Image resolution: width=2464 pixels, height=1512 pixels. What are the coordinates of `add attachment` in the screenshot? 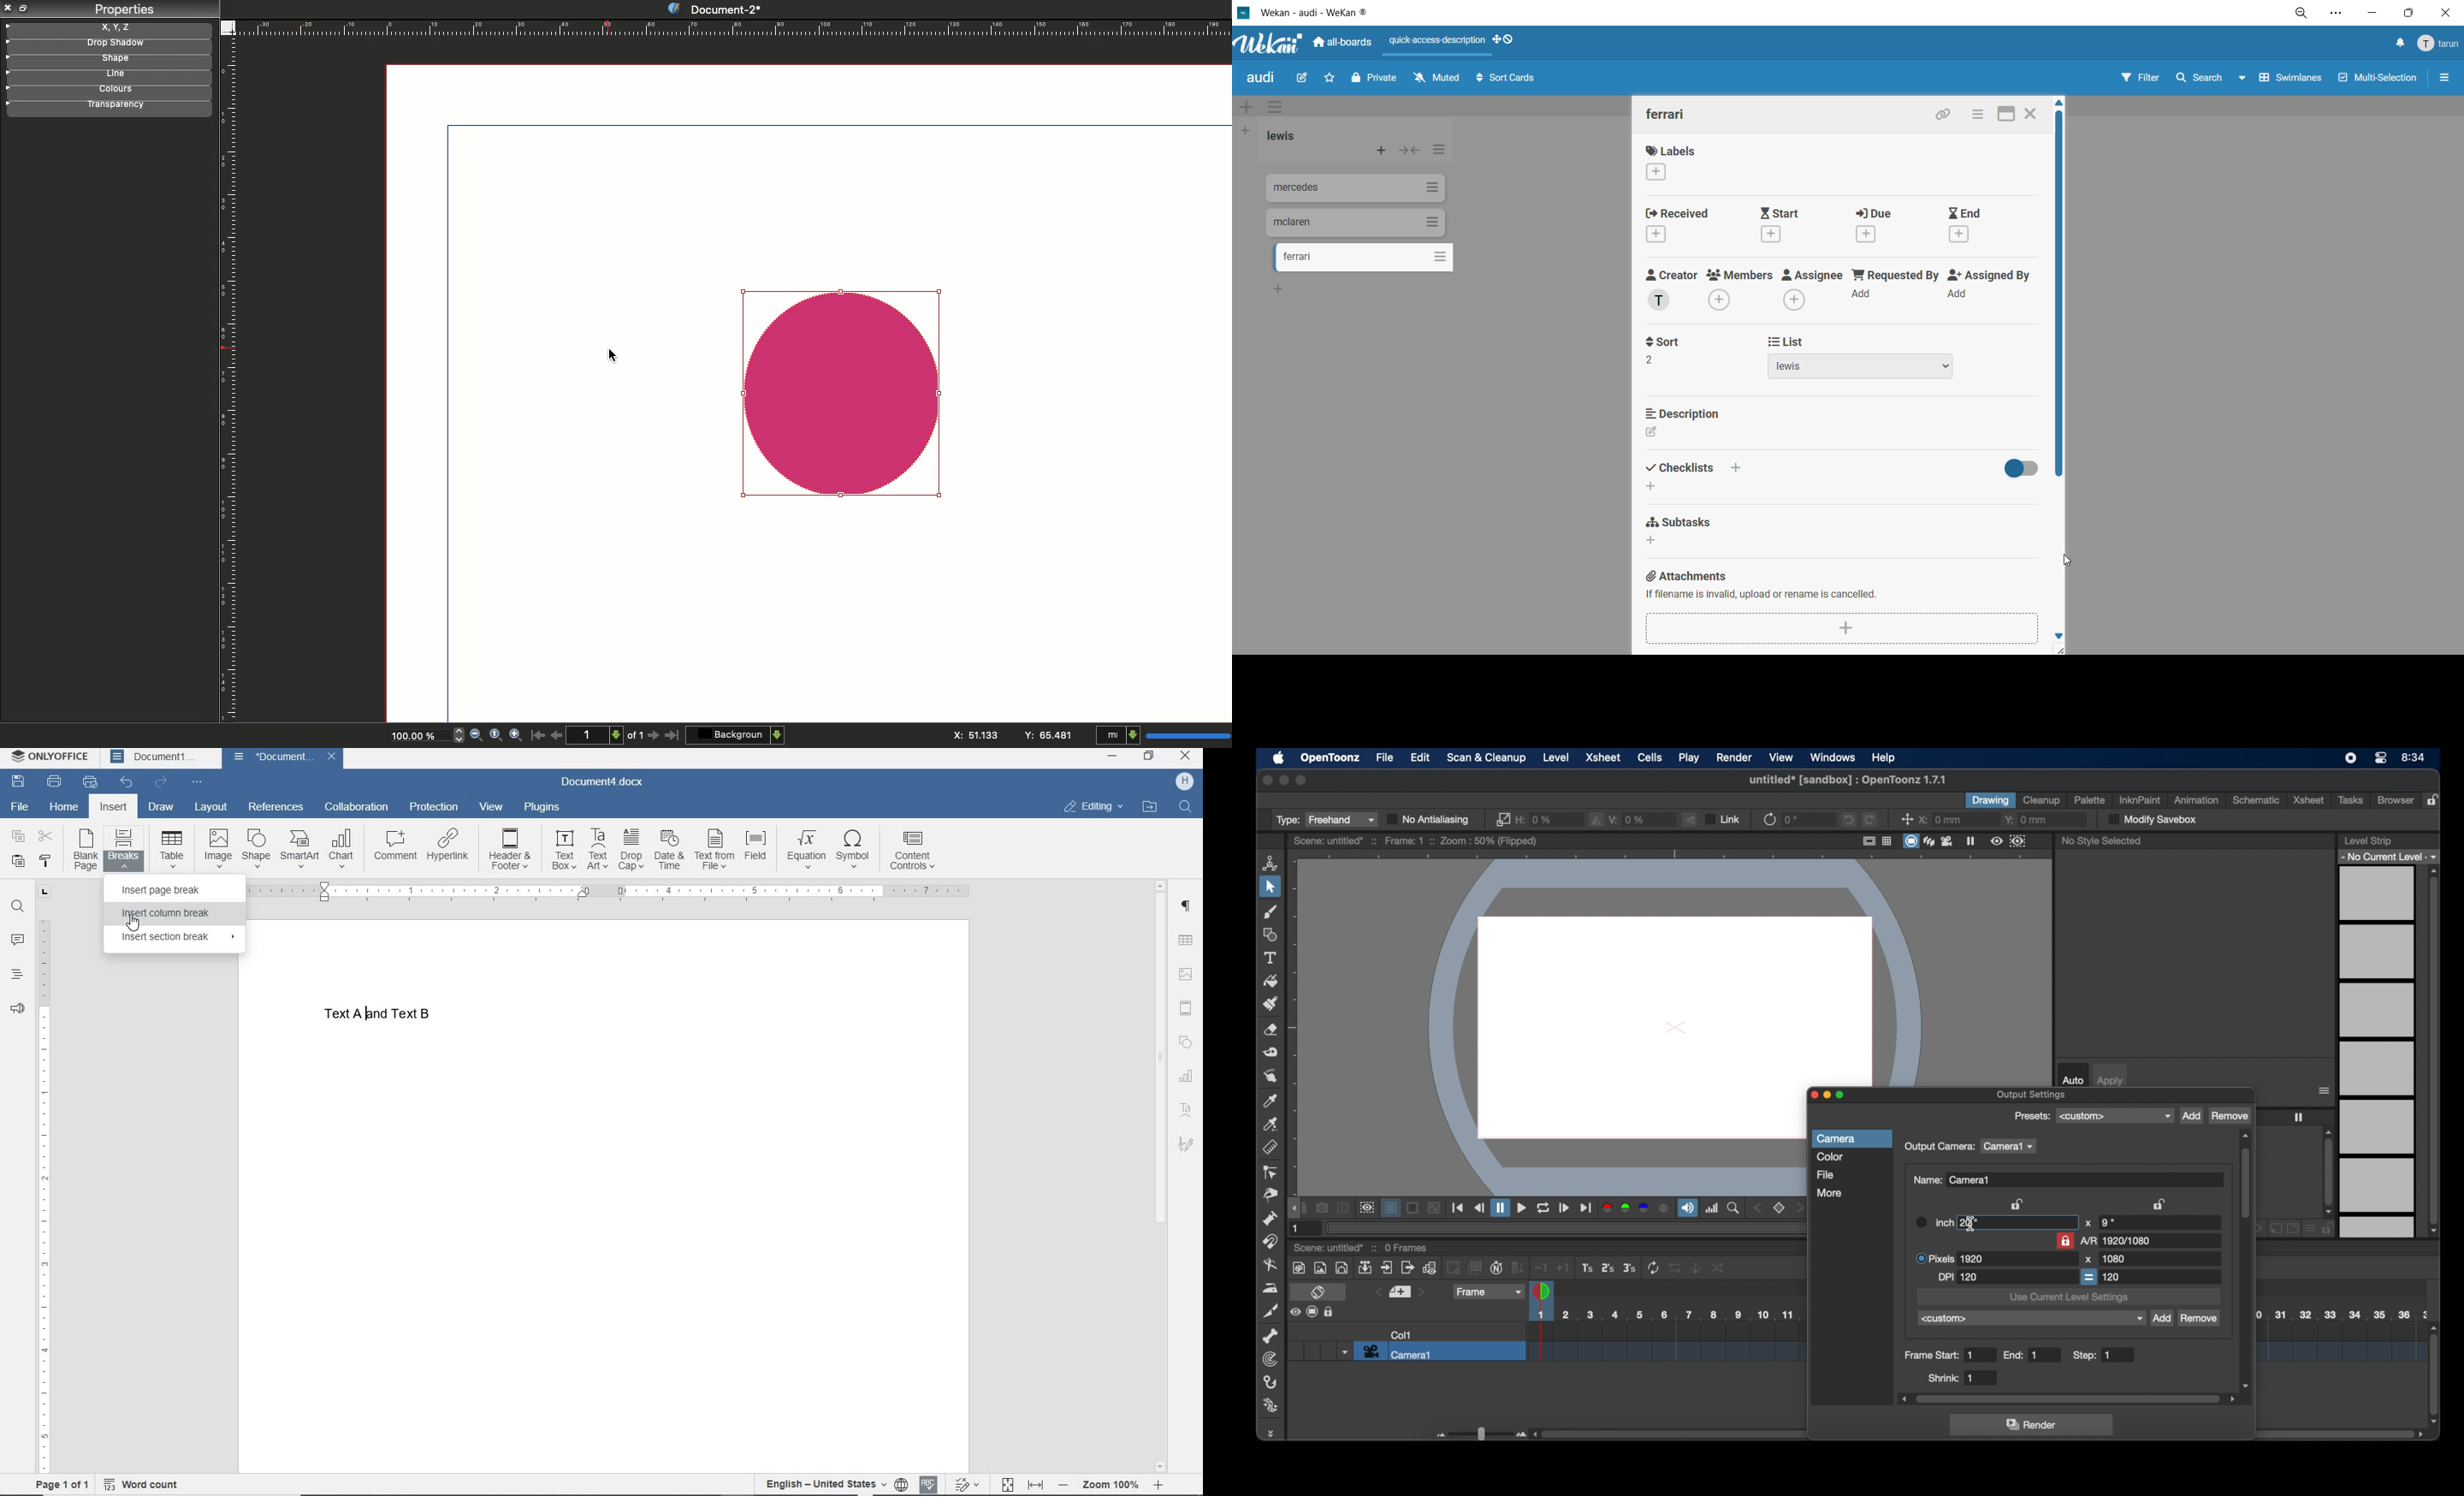 It's located at (1841, 626).